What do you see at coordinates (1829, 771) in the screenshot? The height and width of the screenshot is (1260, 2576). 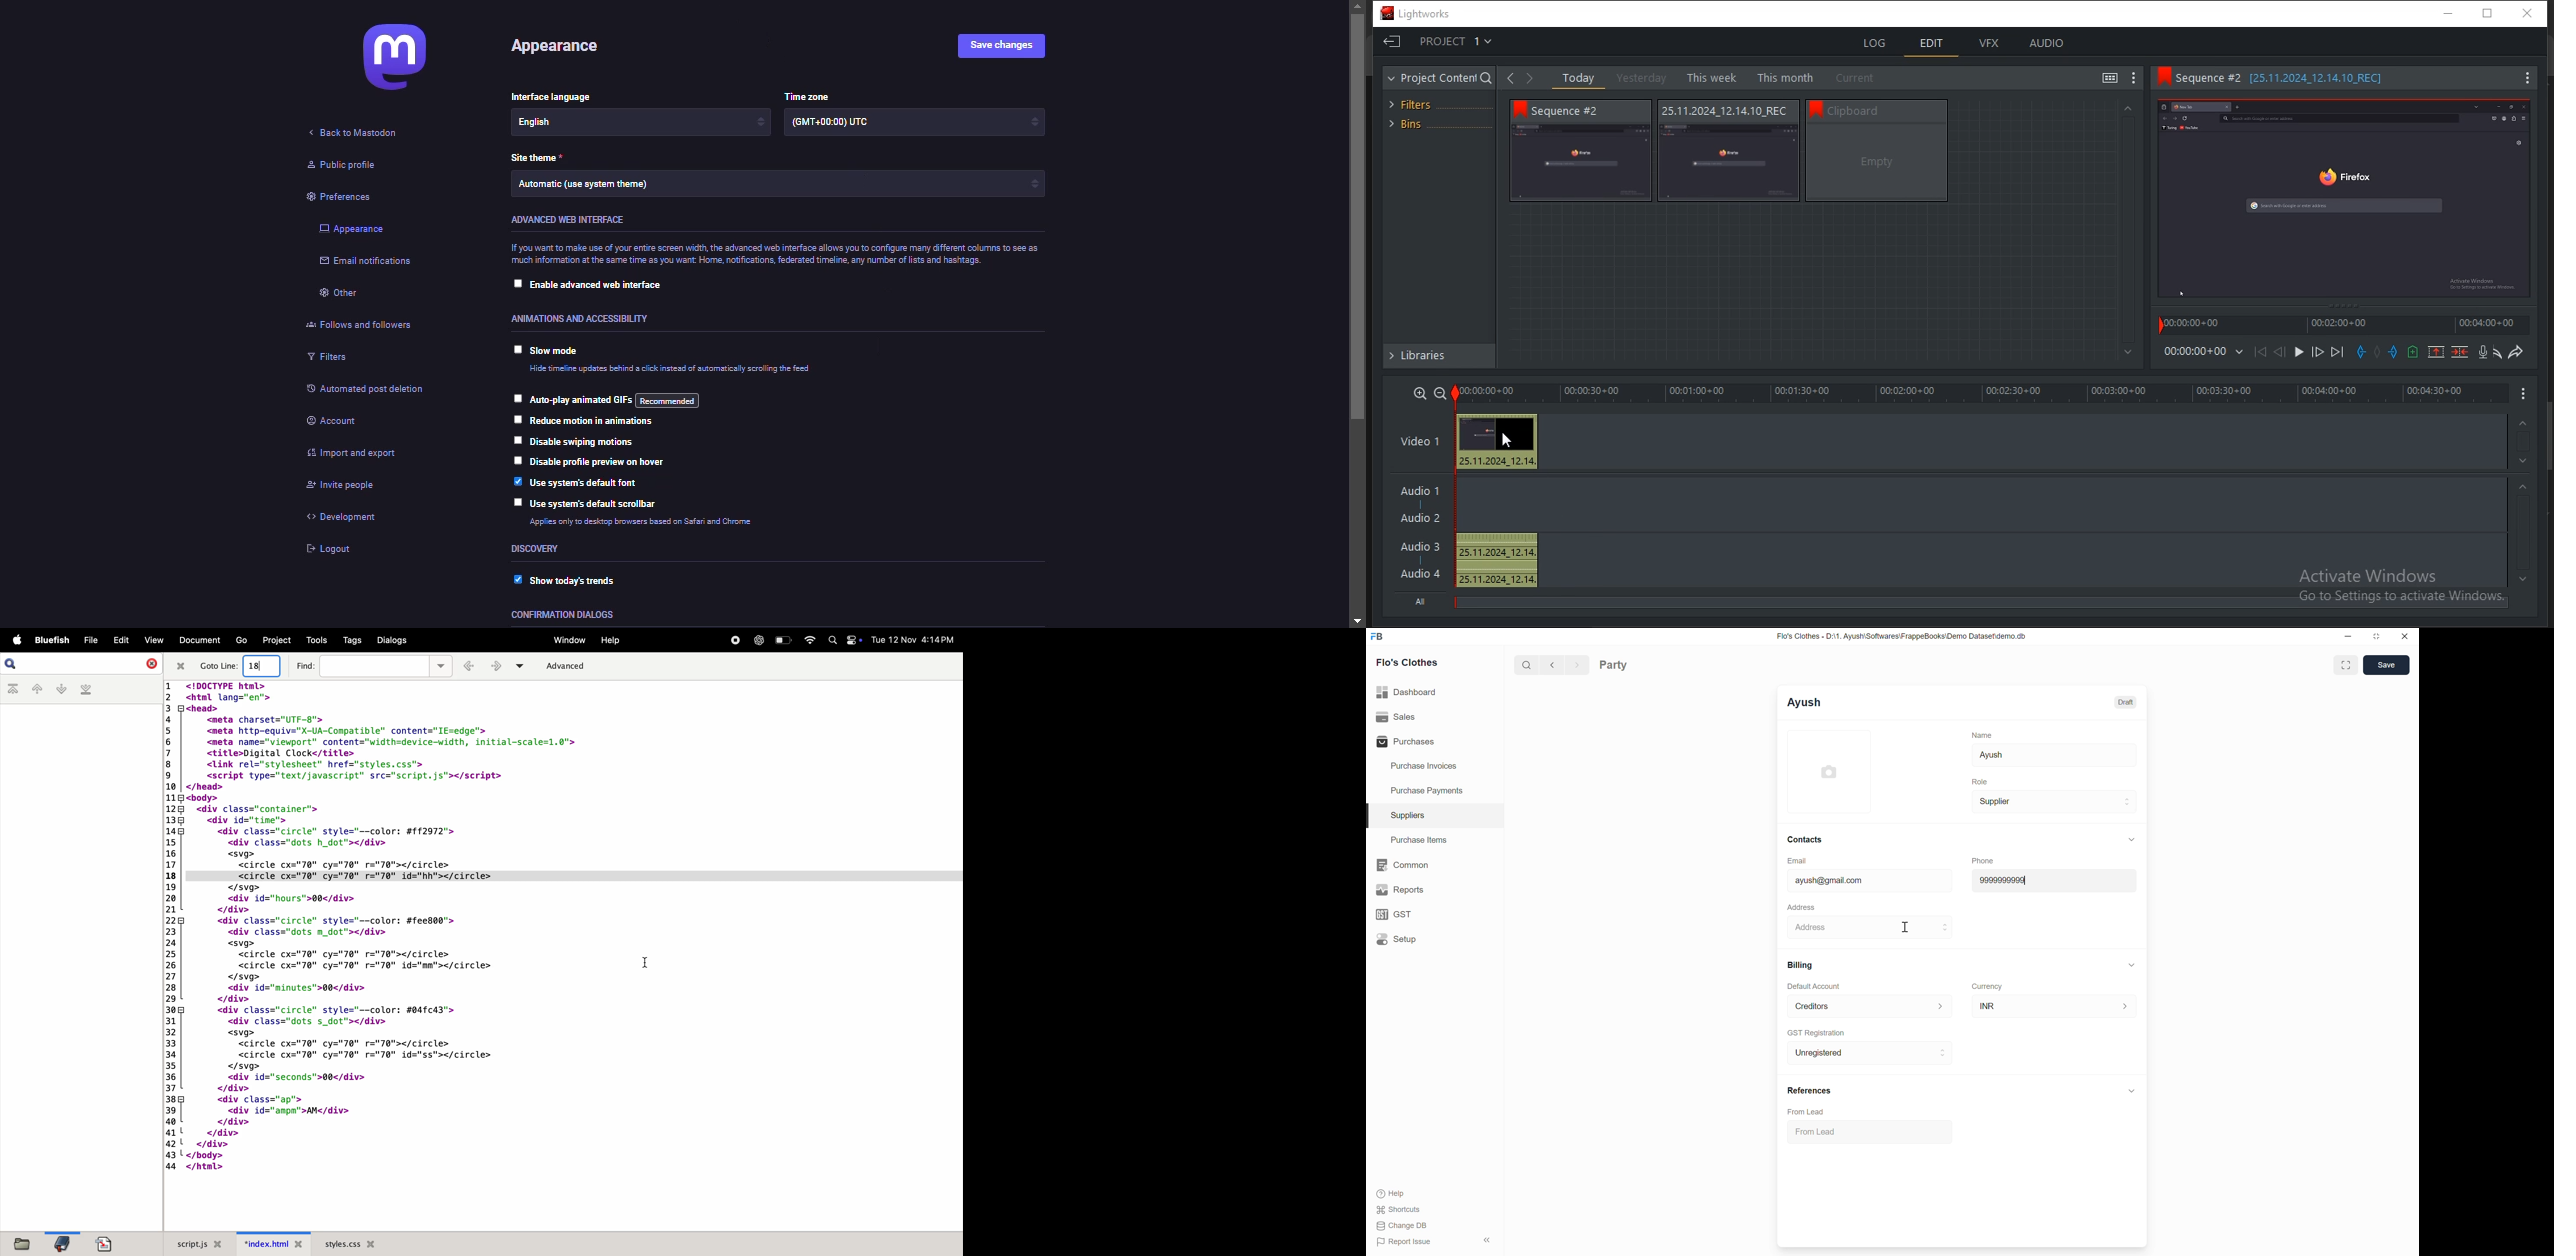 I see `Click to add image` at bounding box center [1829, 771].